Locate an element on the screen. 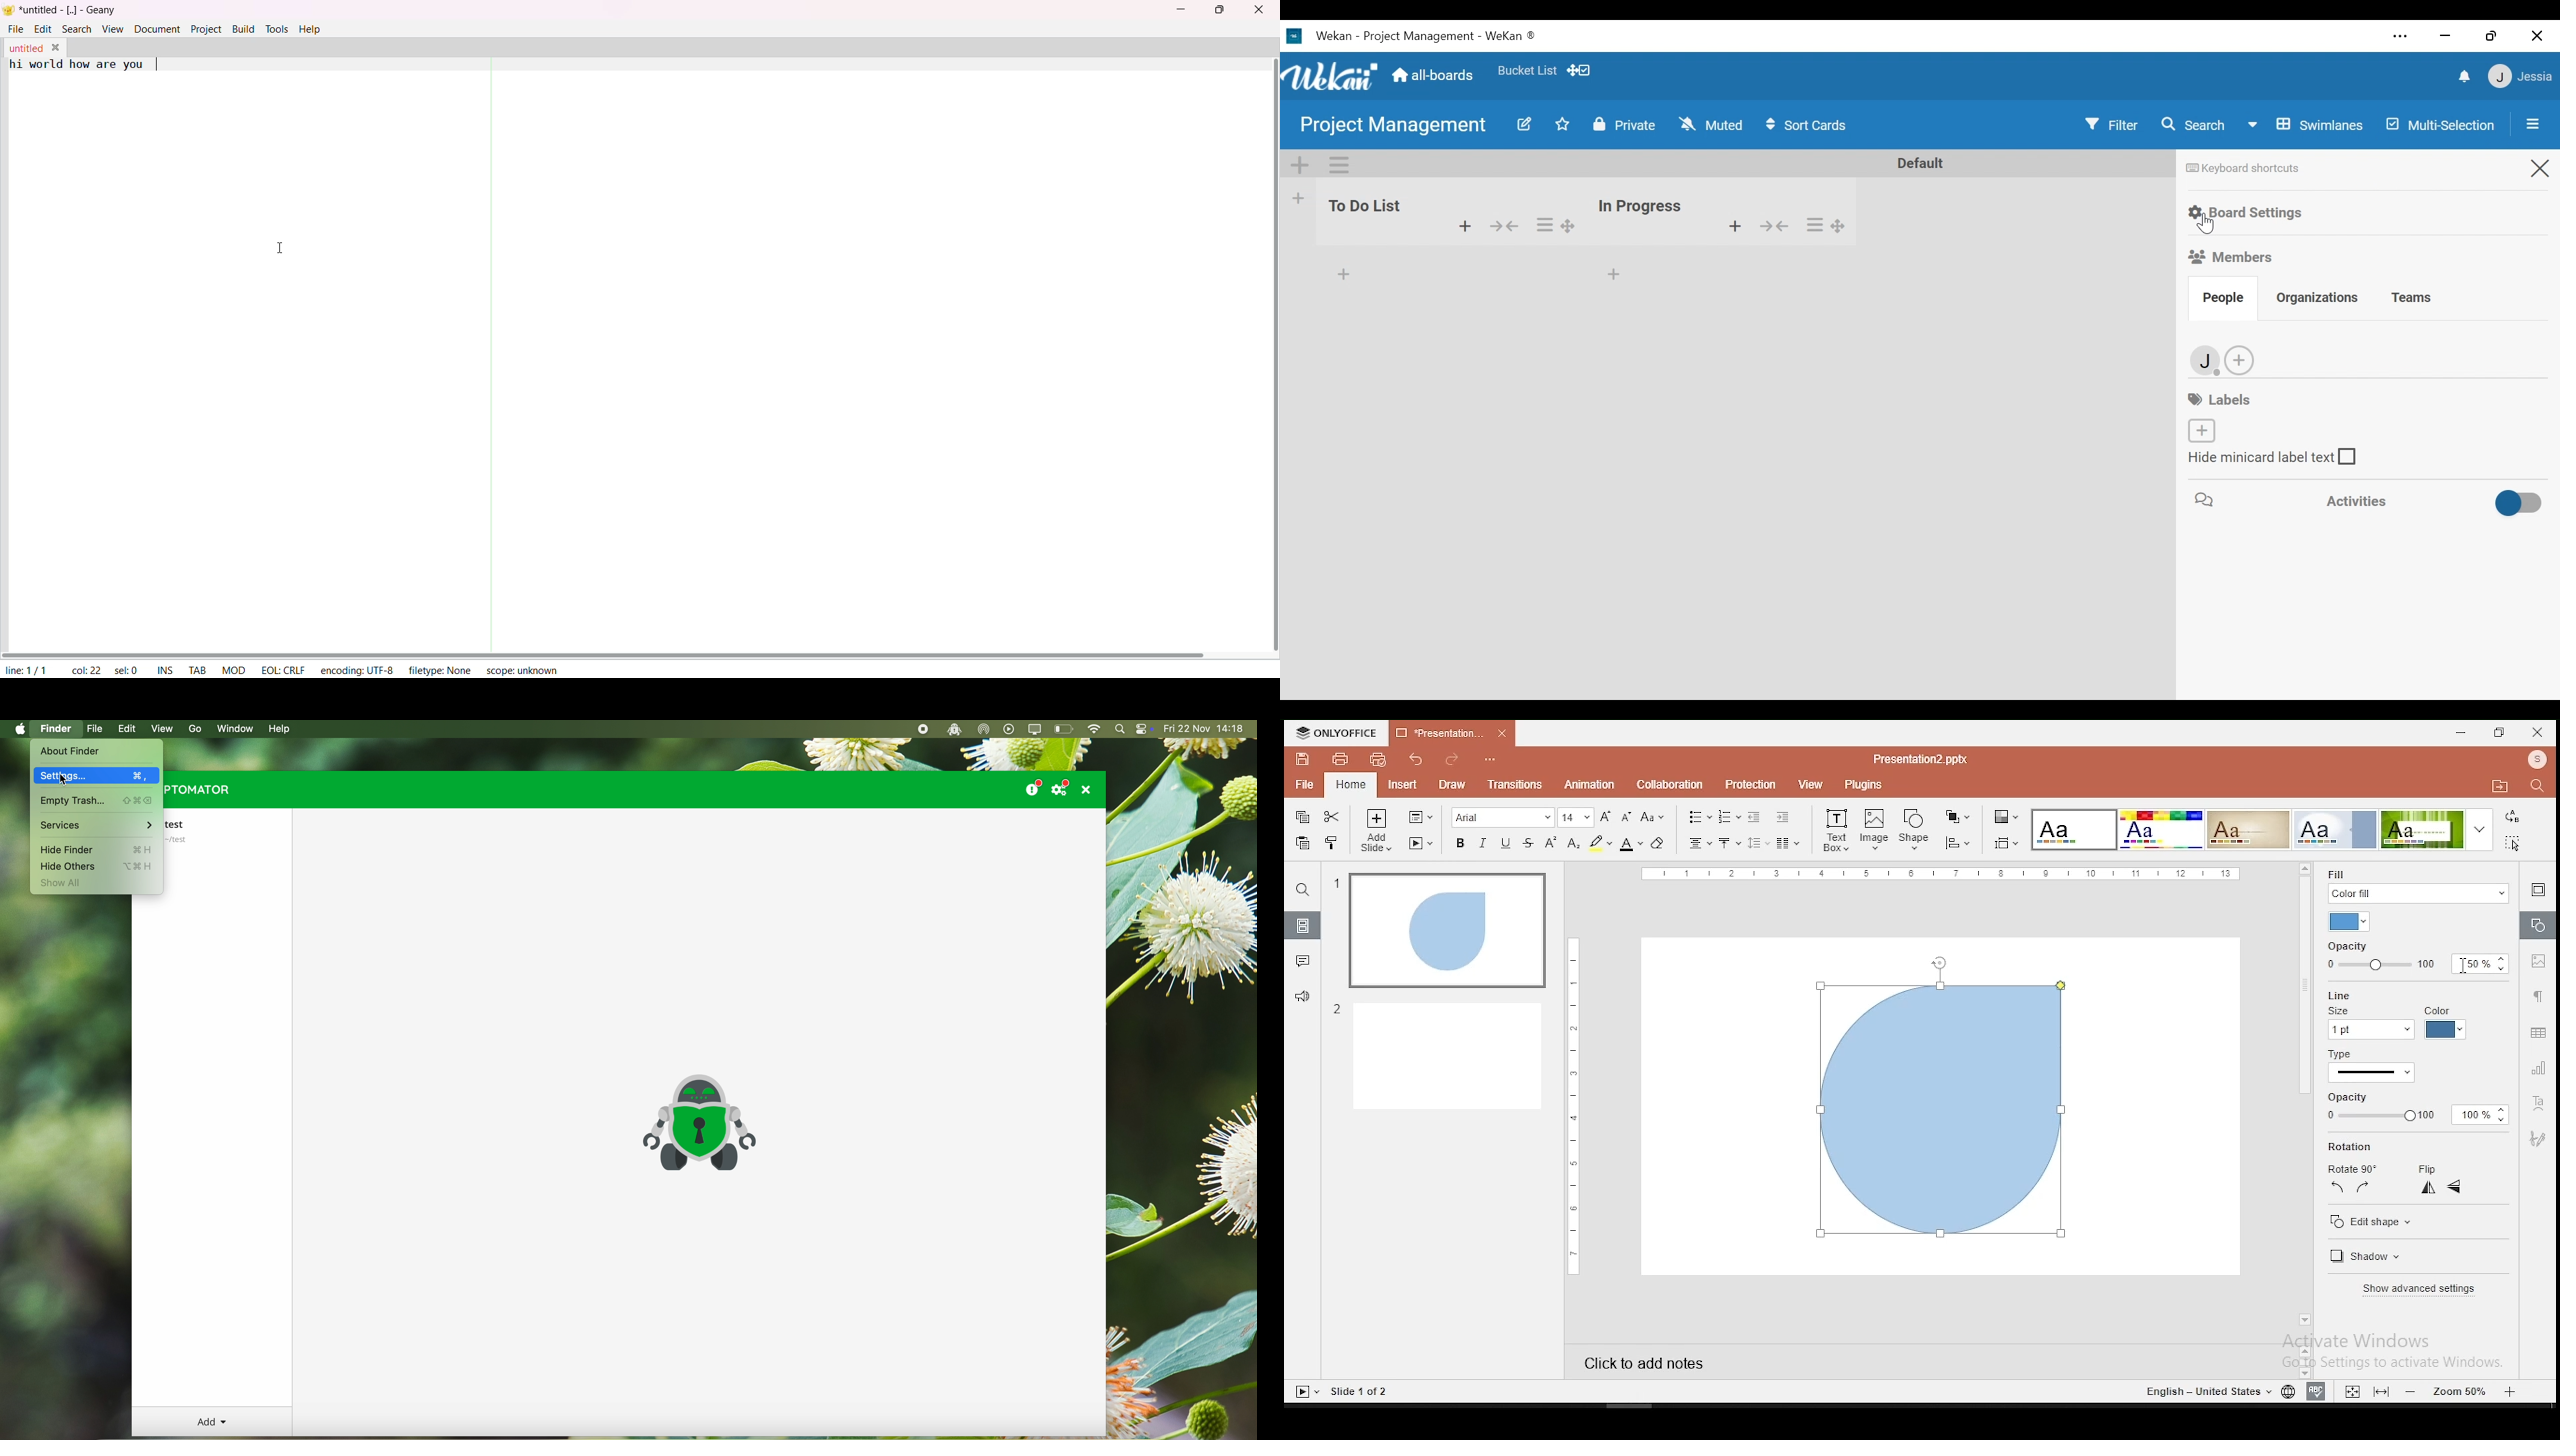  Cursor is located at coordinates (2206, 225).